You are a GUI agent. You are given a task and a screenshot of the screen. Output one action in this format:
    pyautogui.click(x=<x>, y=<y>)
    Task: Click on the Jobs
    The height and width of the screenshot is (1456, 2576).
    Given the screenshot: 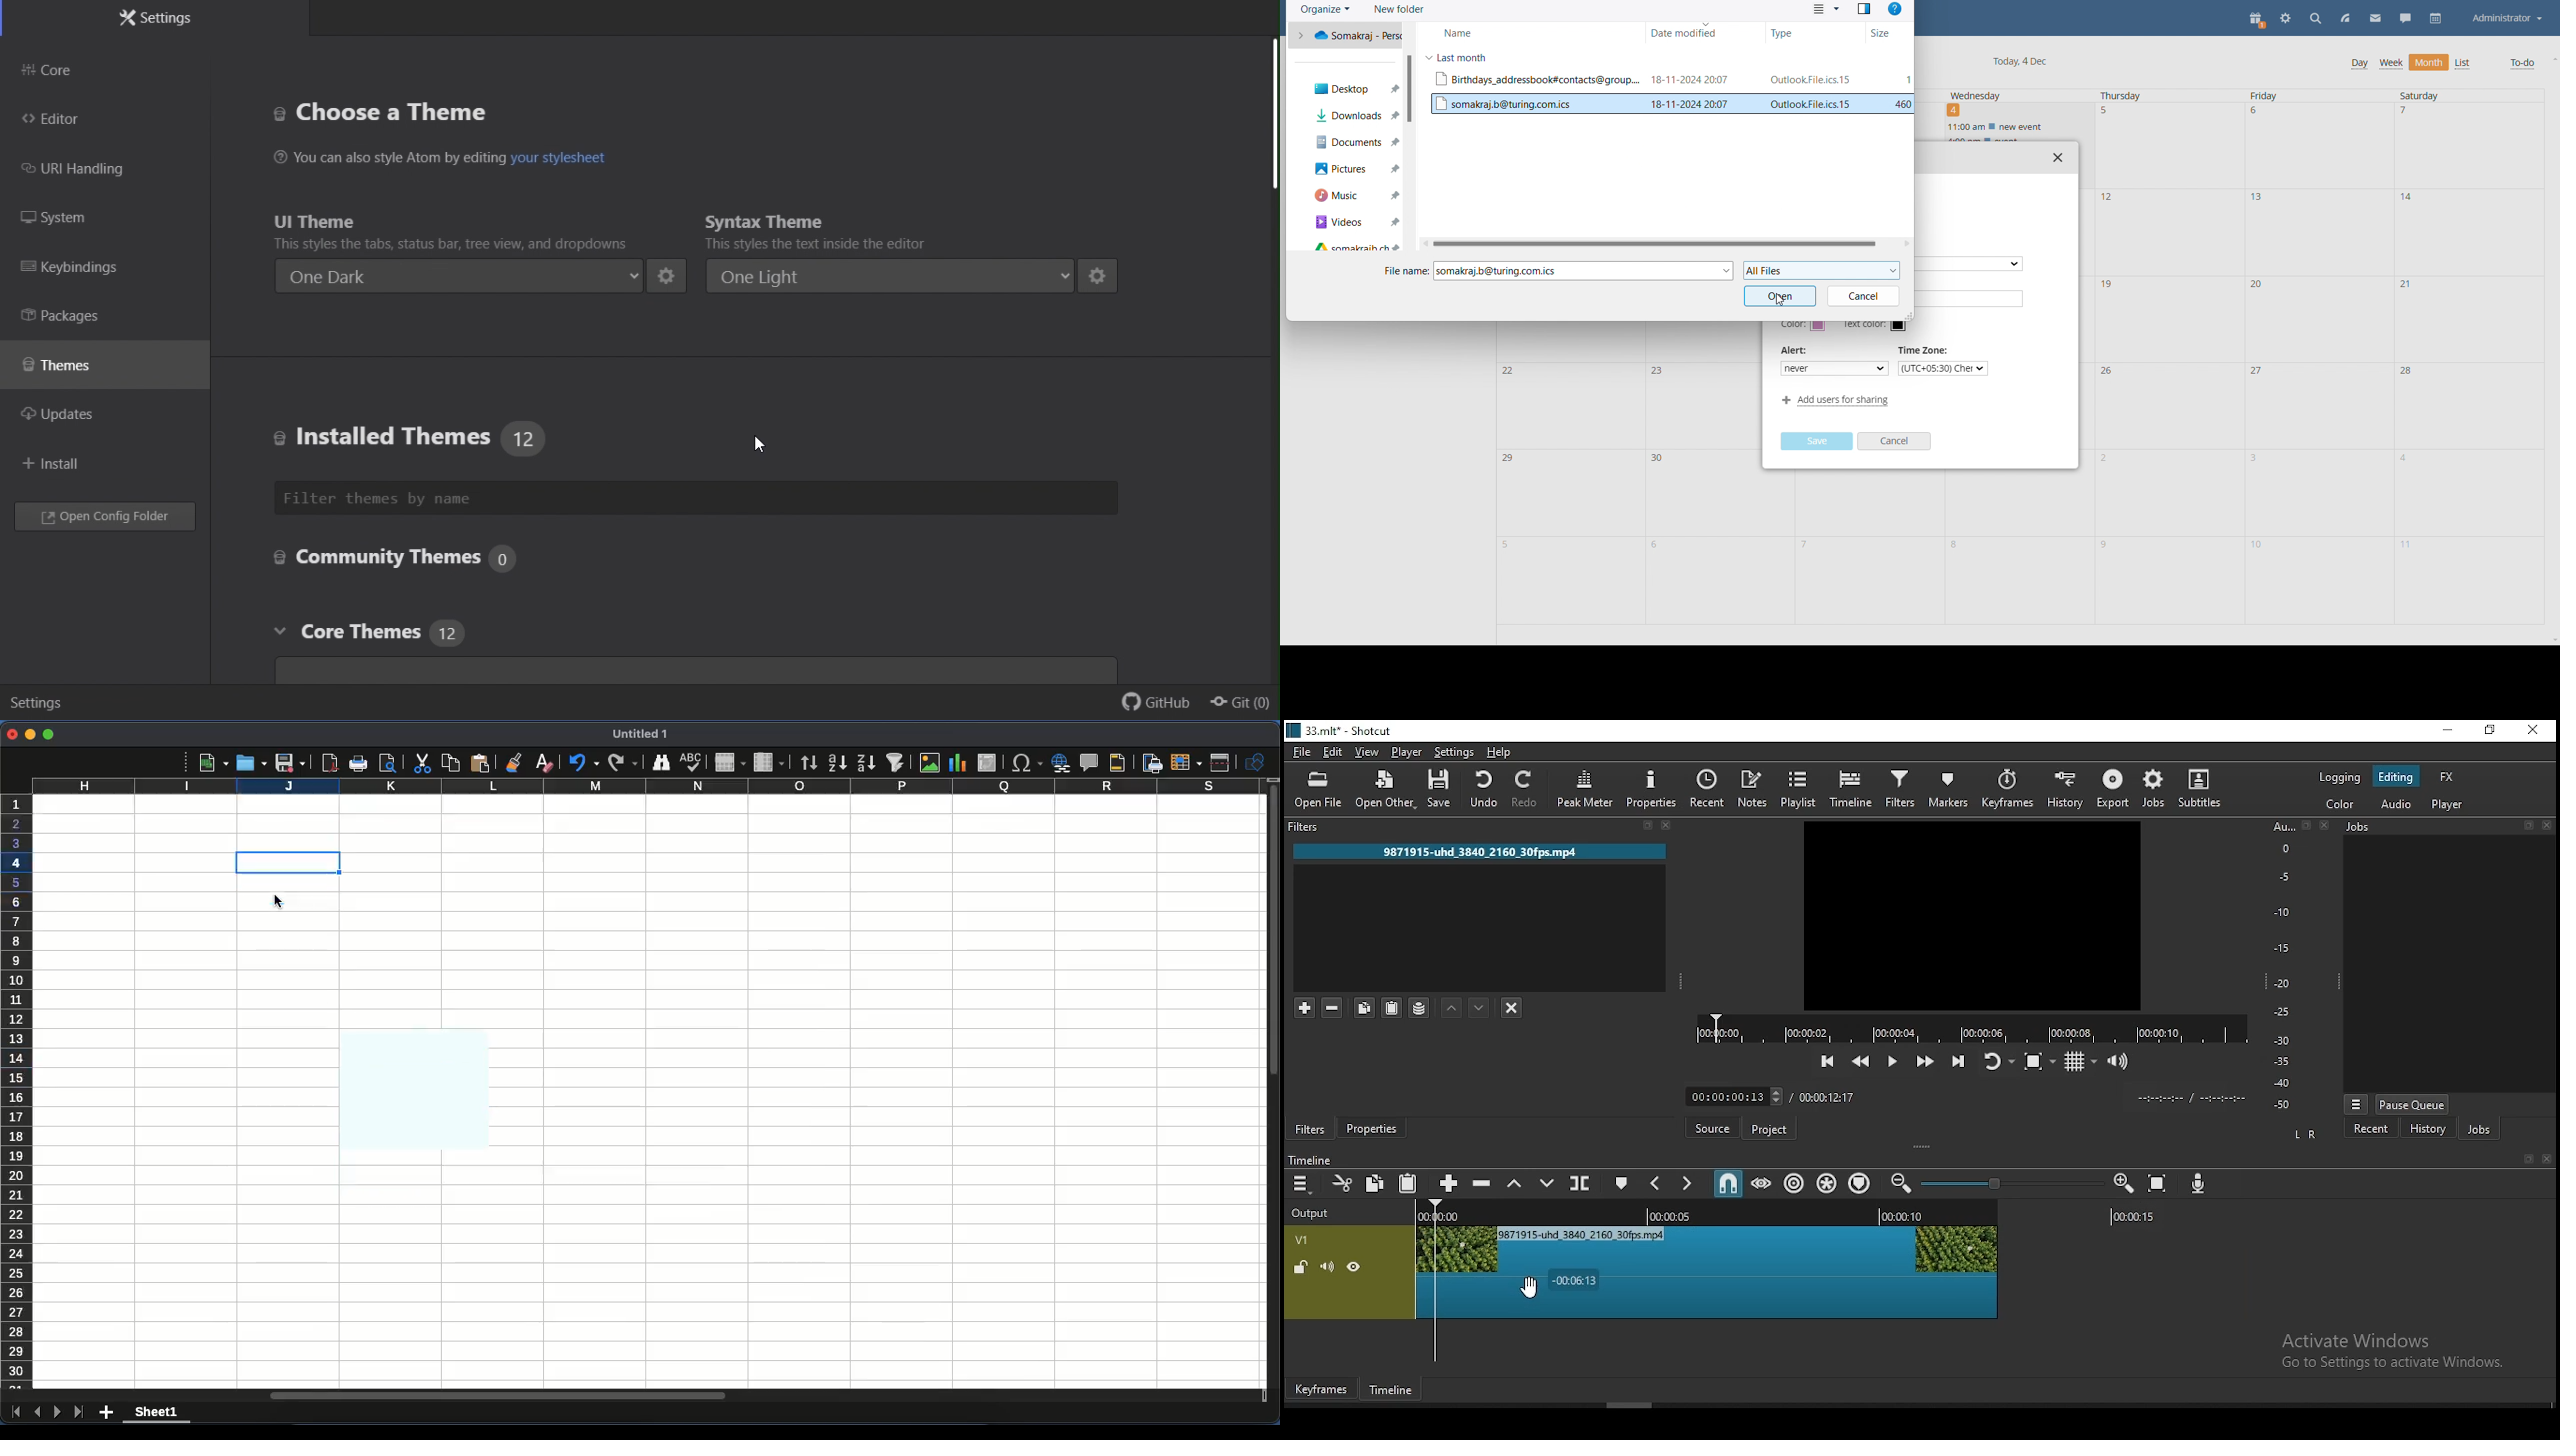 What is the action you would take?
    pyautogui.click(x=2365, y=826)
    